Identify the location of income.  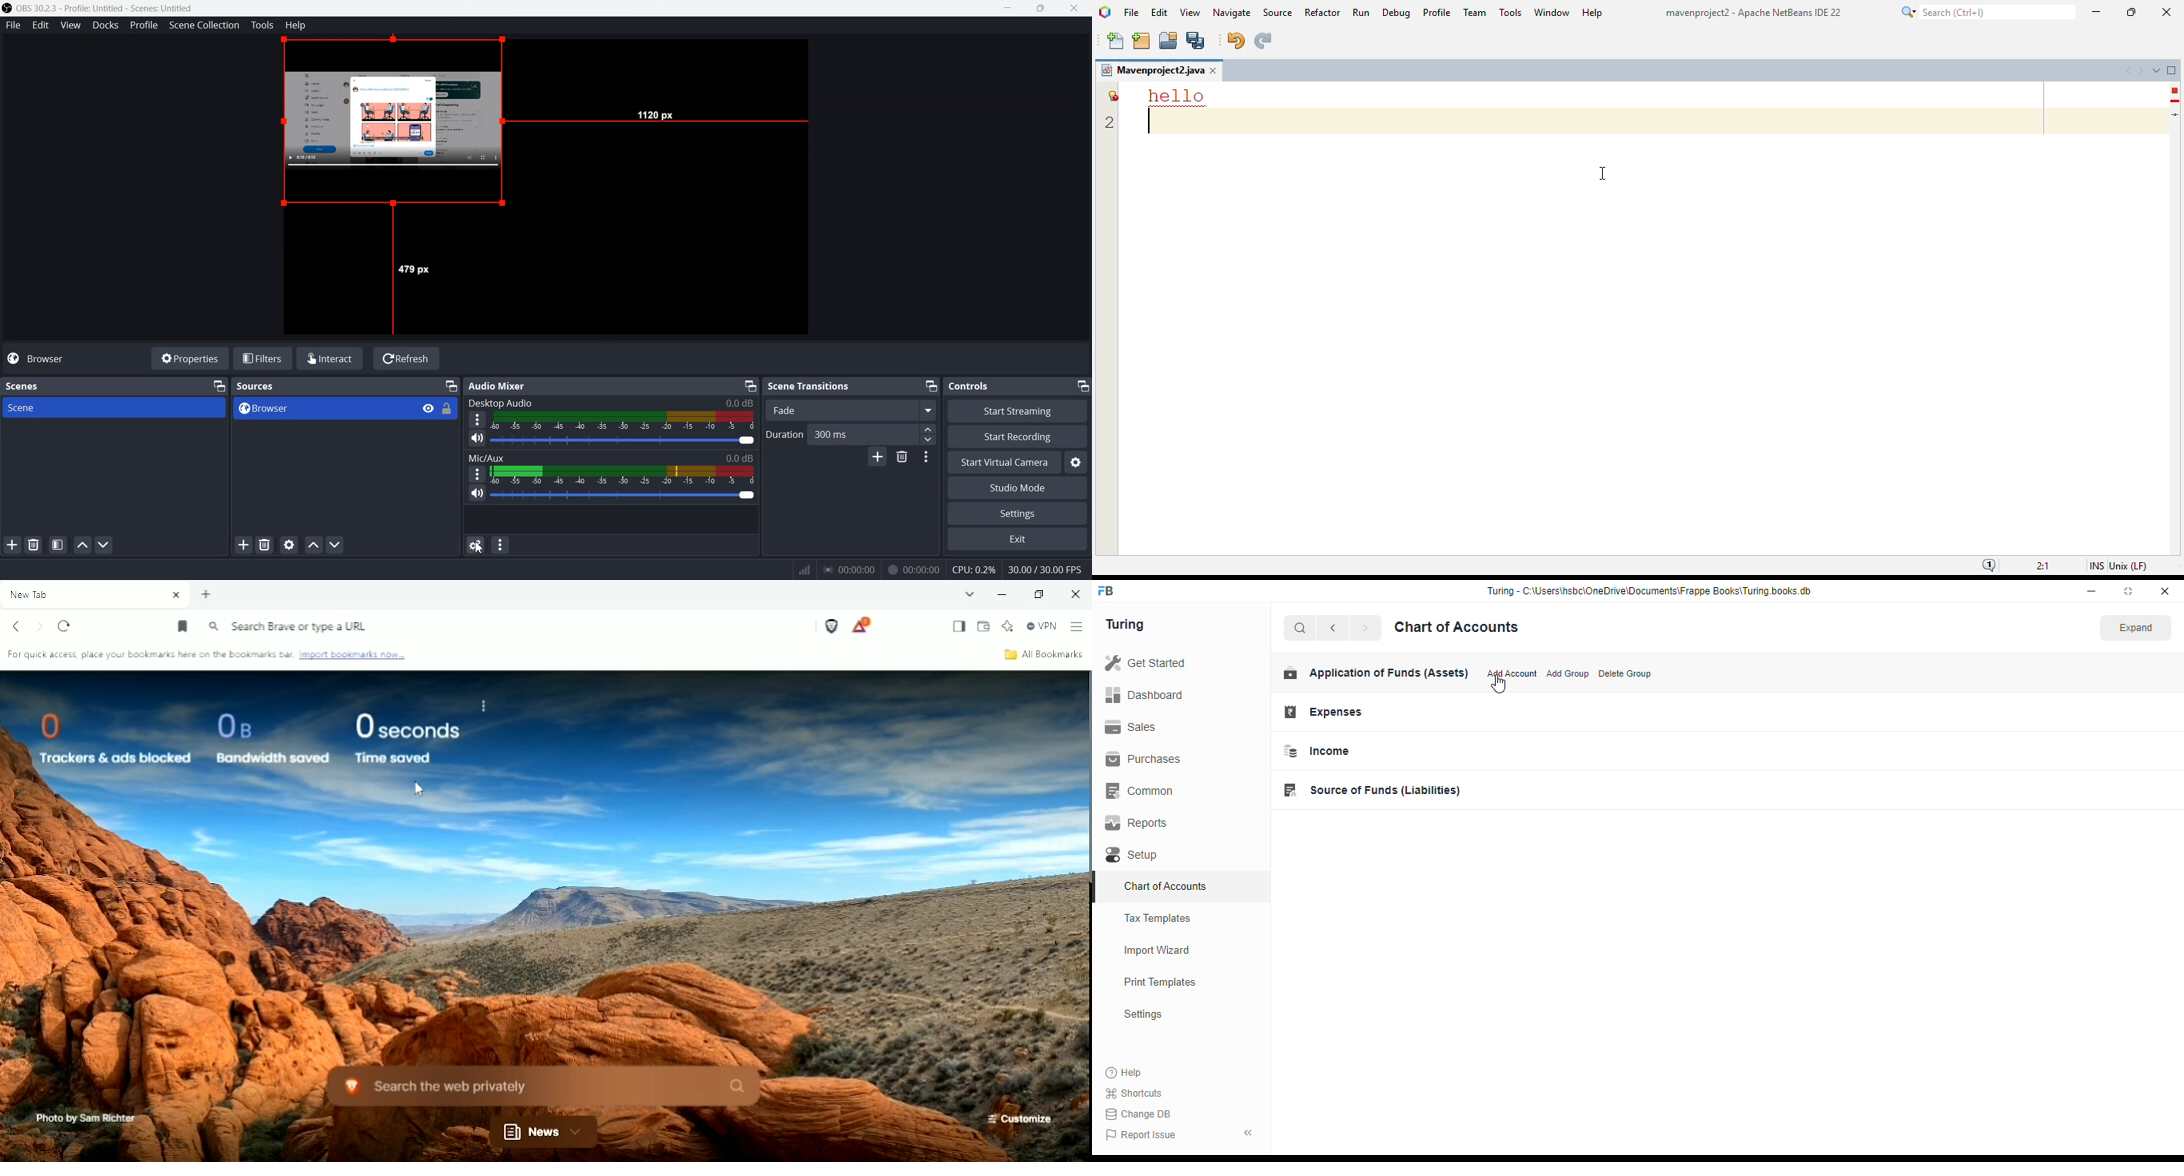
(1317, 751).